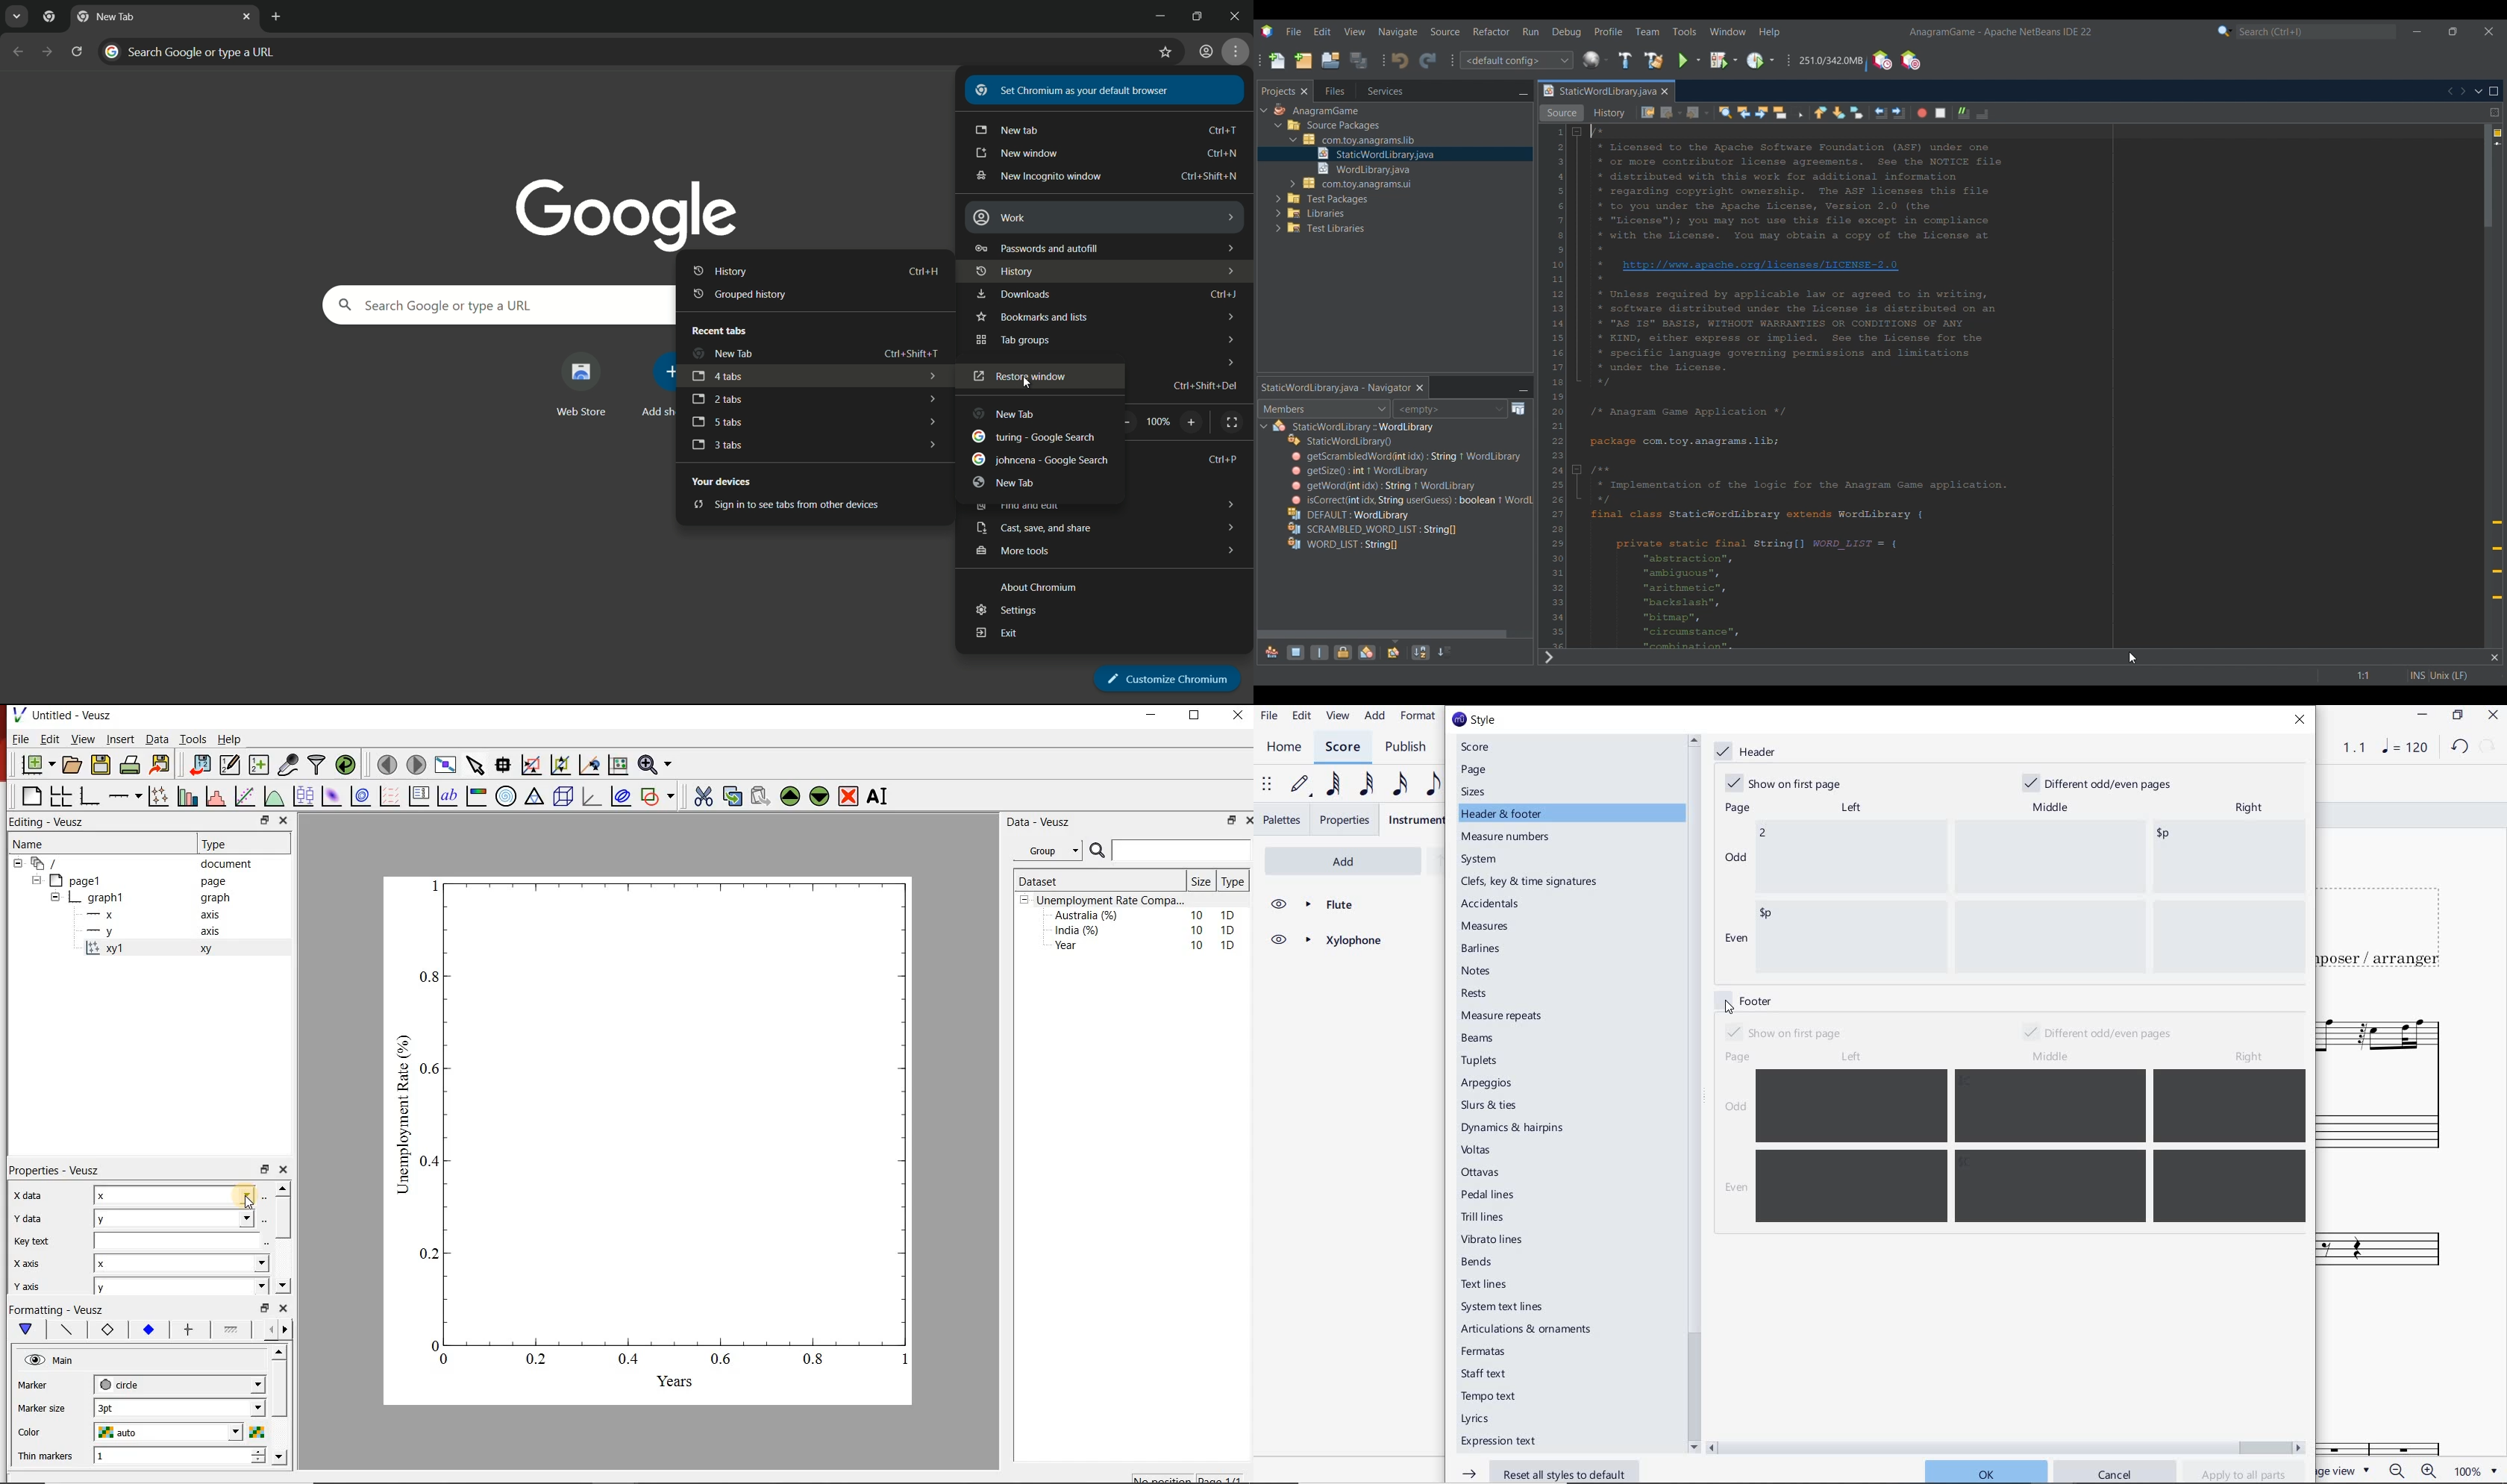 The height and width of the screenshot is (1484, 2520). I want to click on bookmark and lists, so click(1031, 318).